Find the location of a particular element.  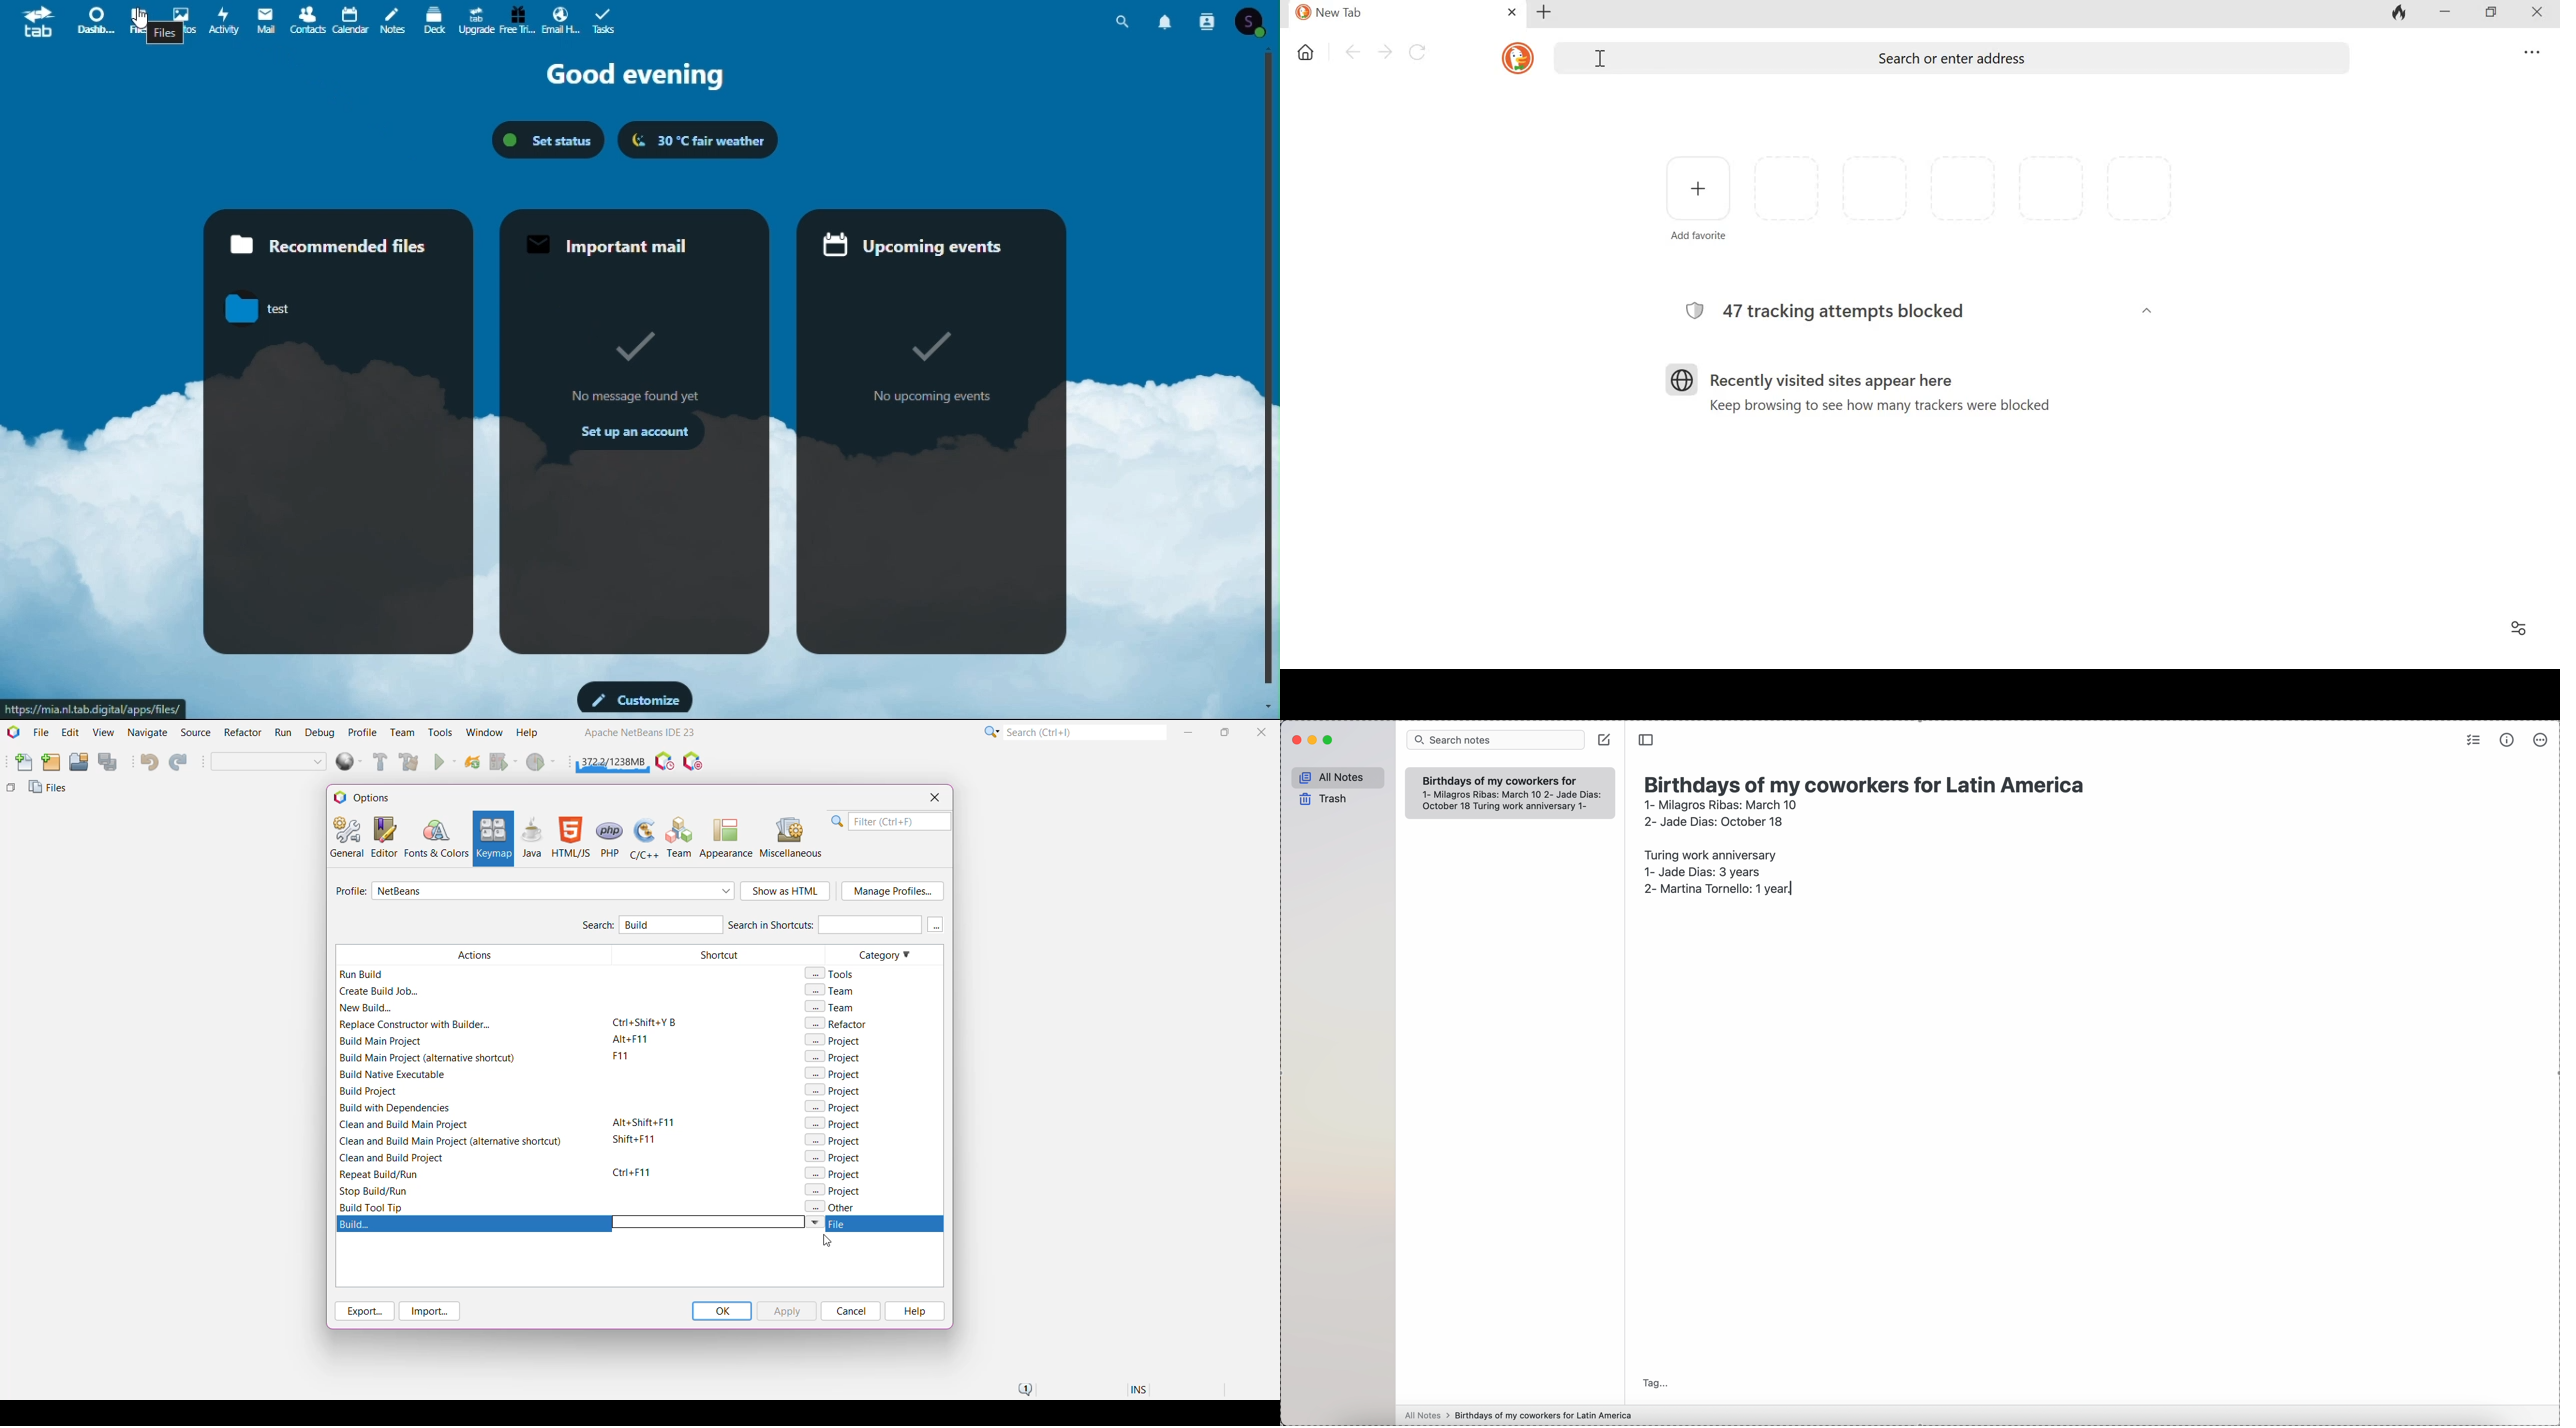

Current tab is located at coordinates (1391, 13).